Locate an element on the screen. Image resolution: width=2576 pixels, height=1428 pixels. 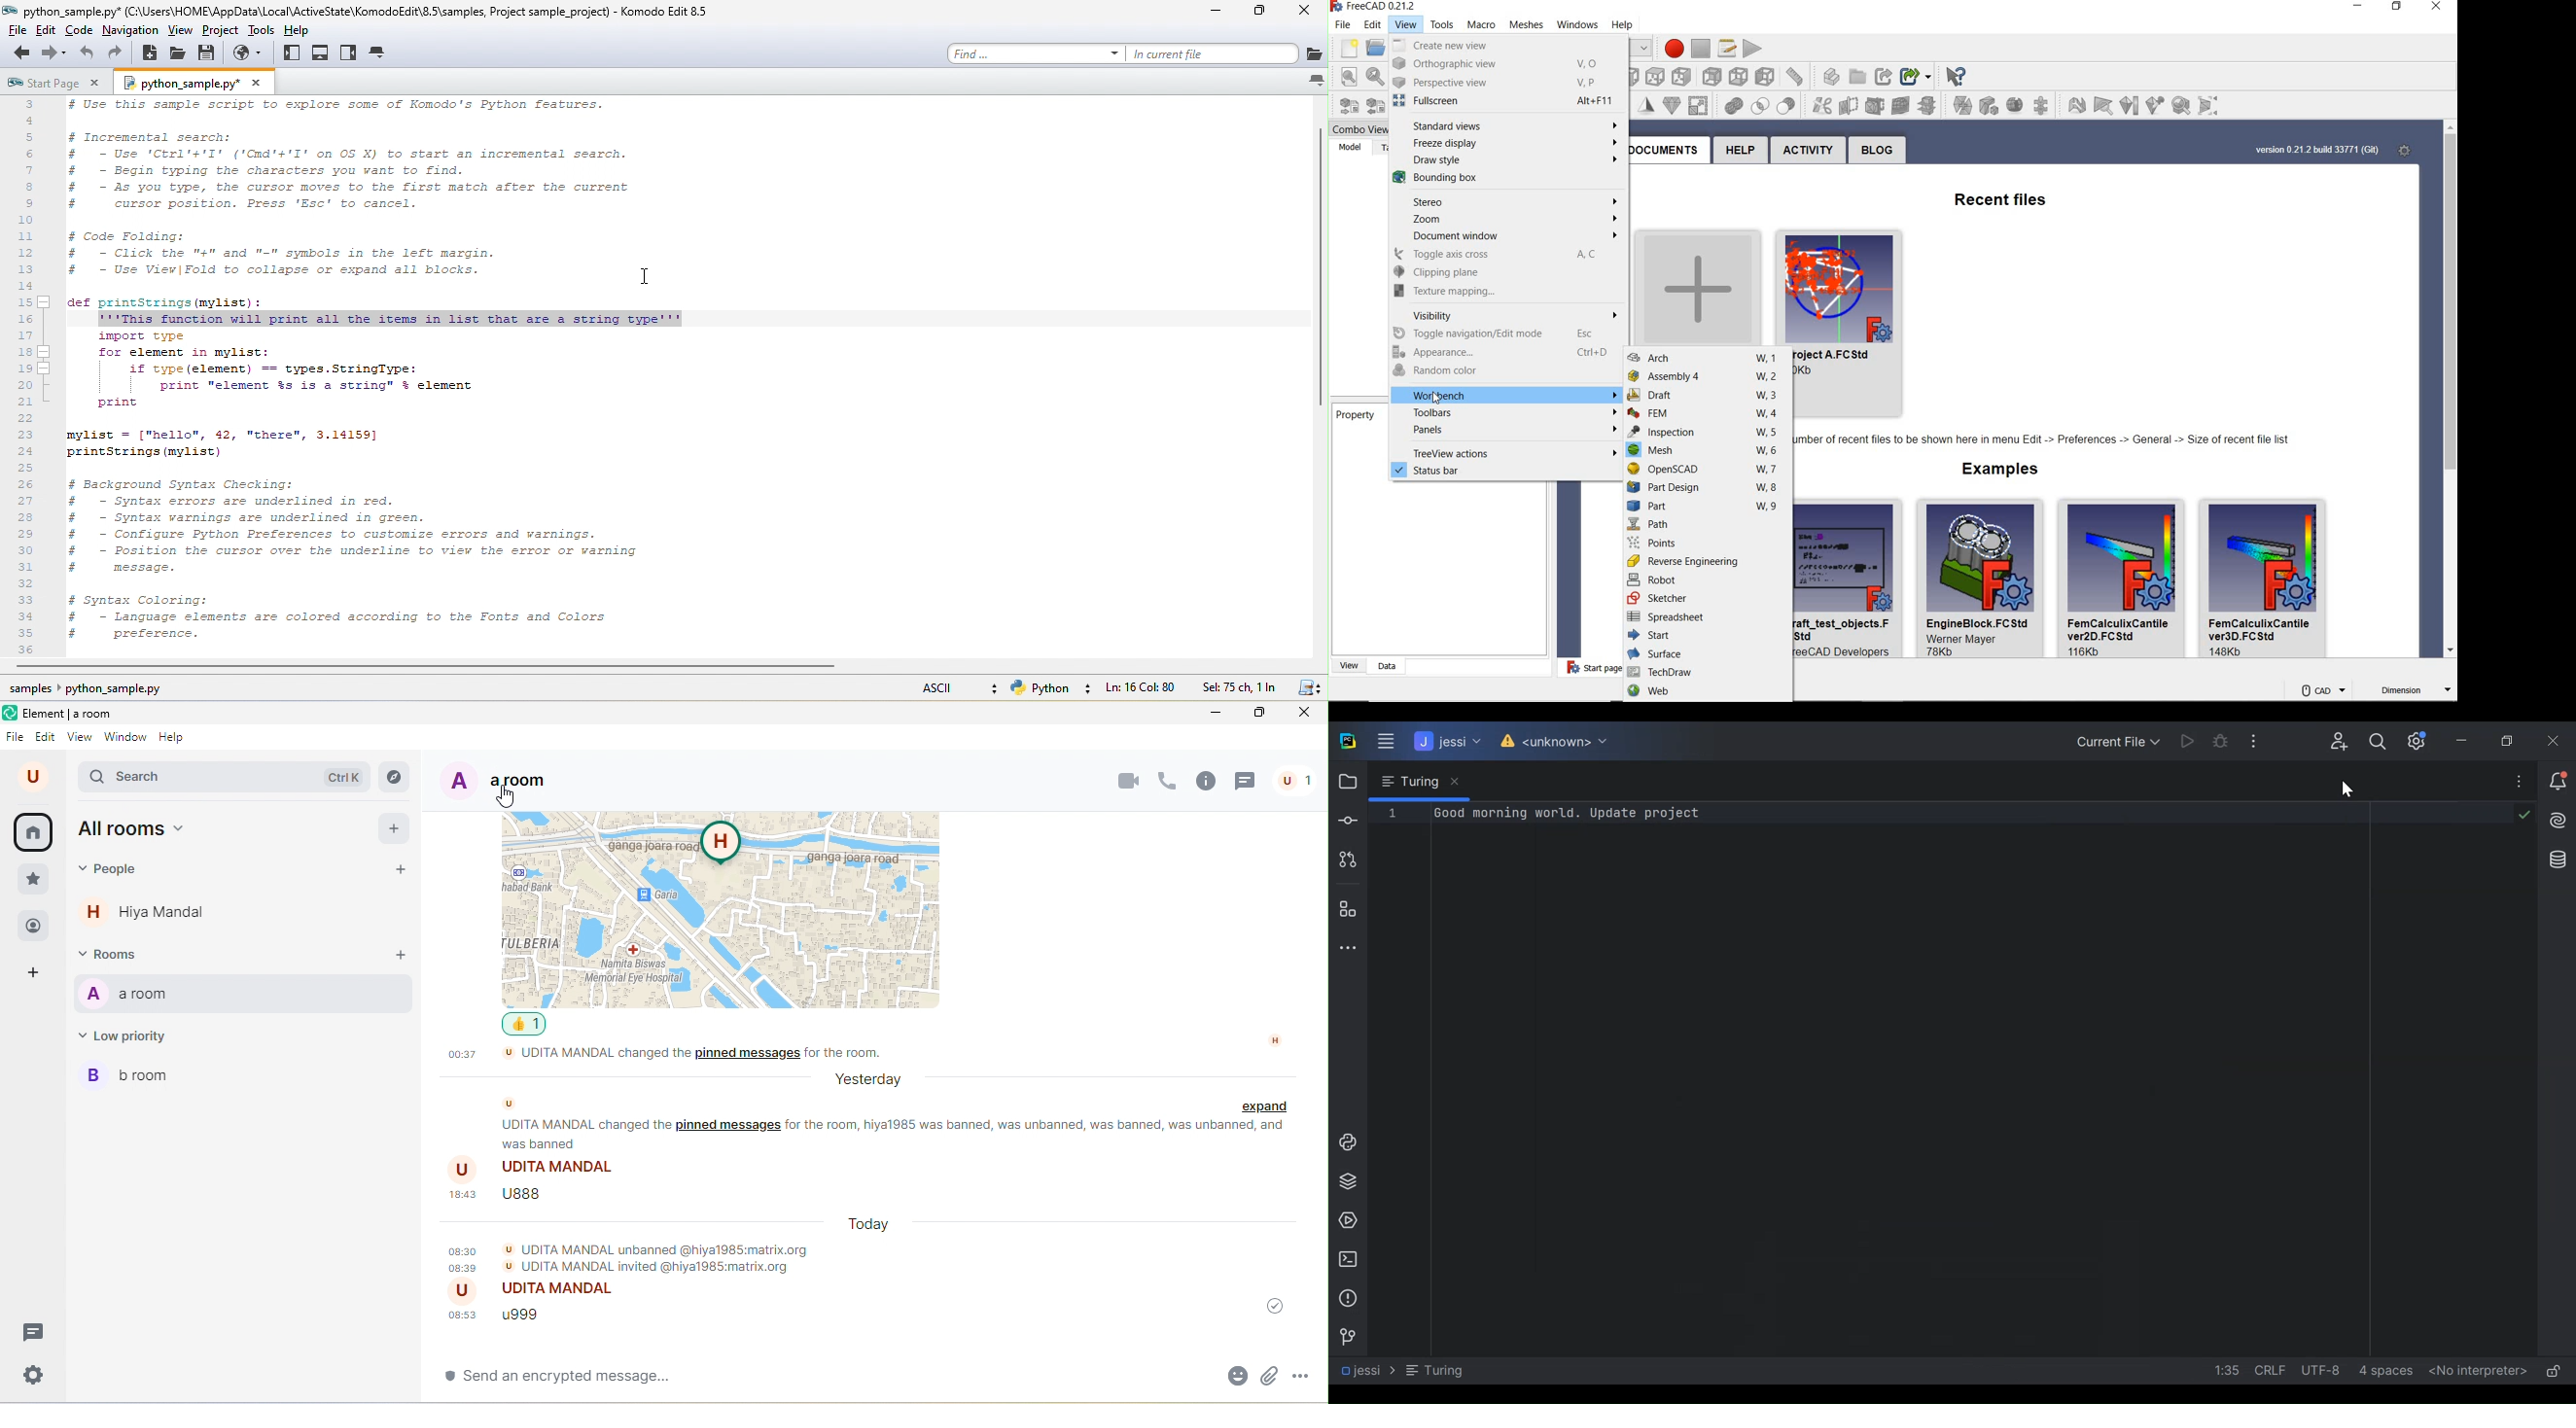
start page is located at coordinates (43, 83).